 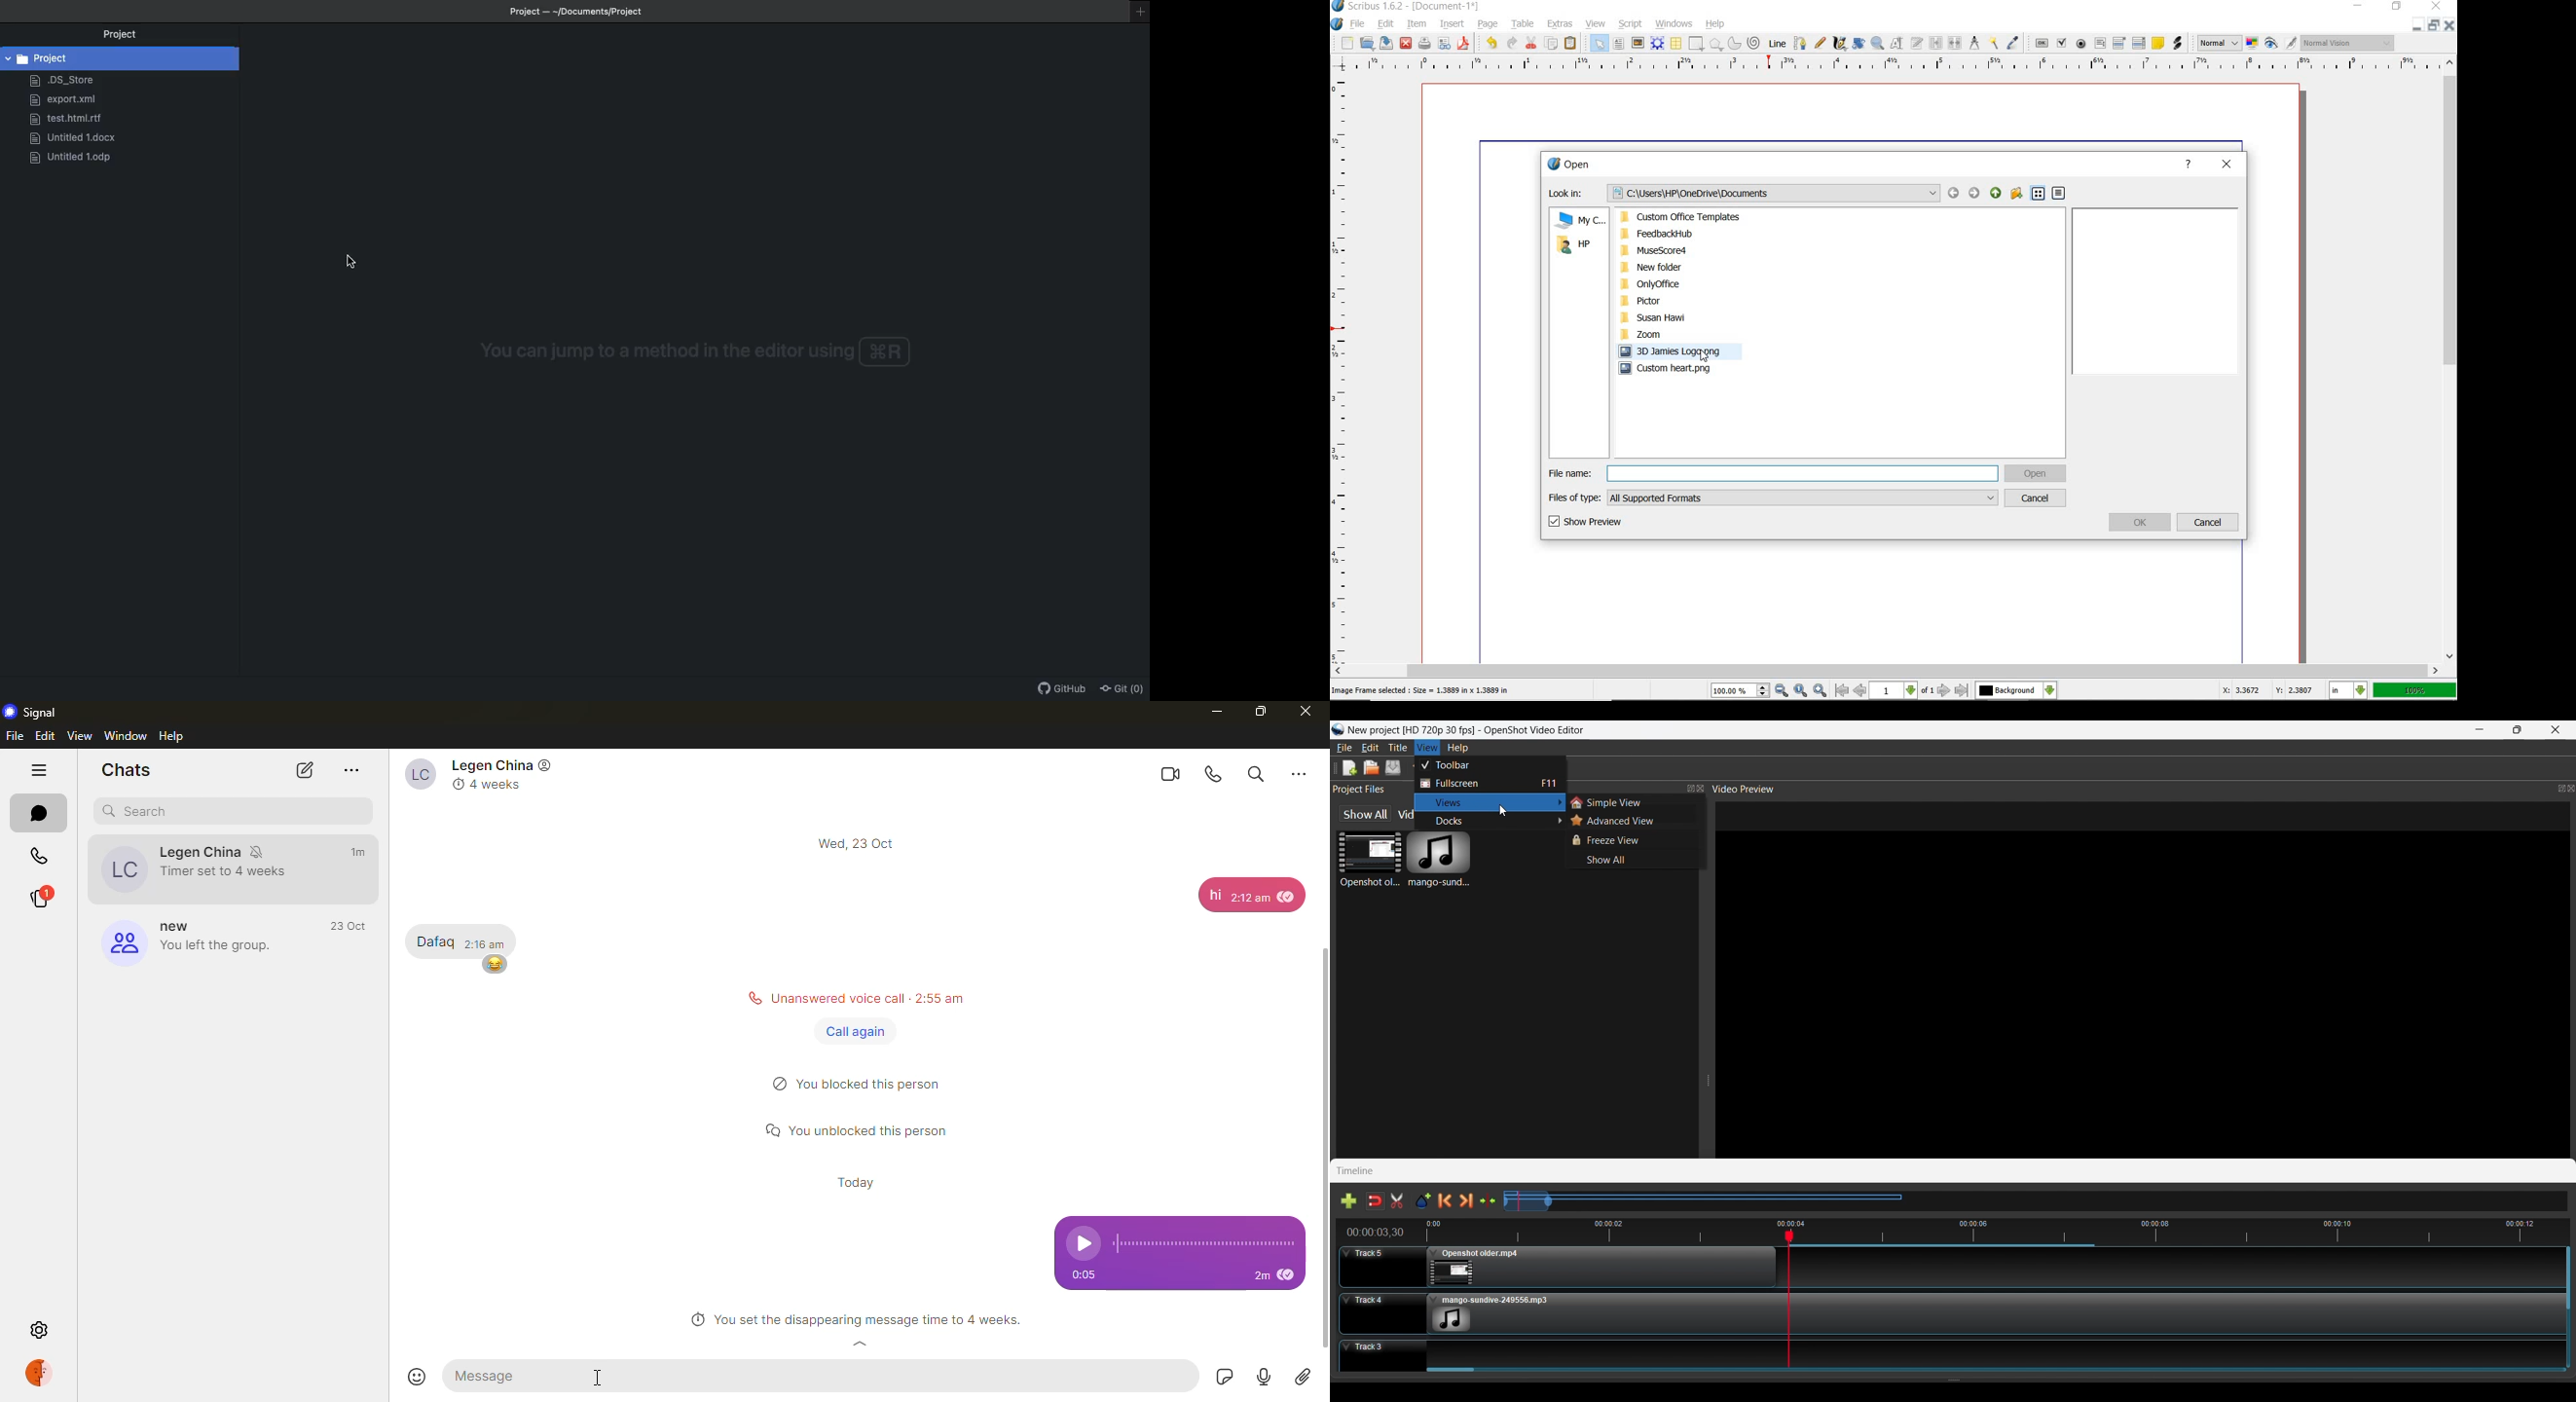 I want to click on select image preview mode: Normal, so click(x=2219, y=43).